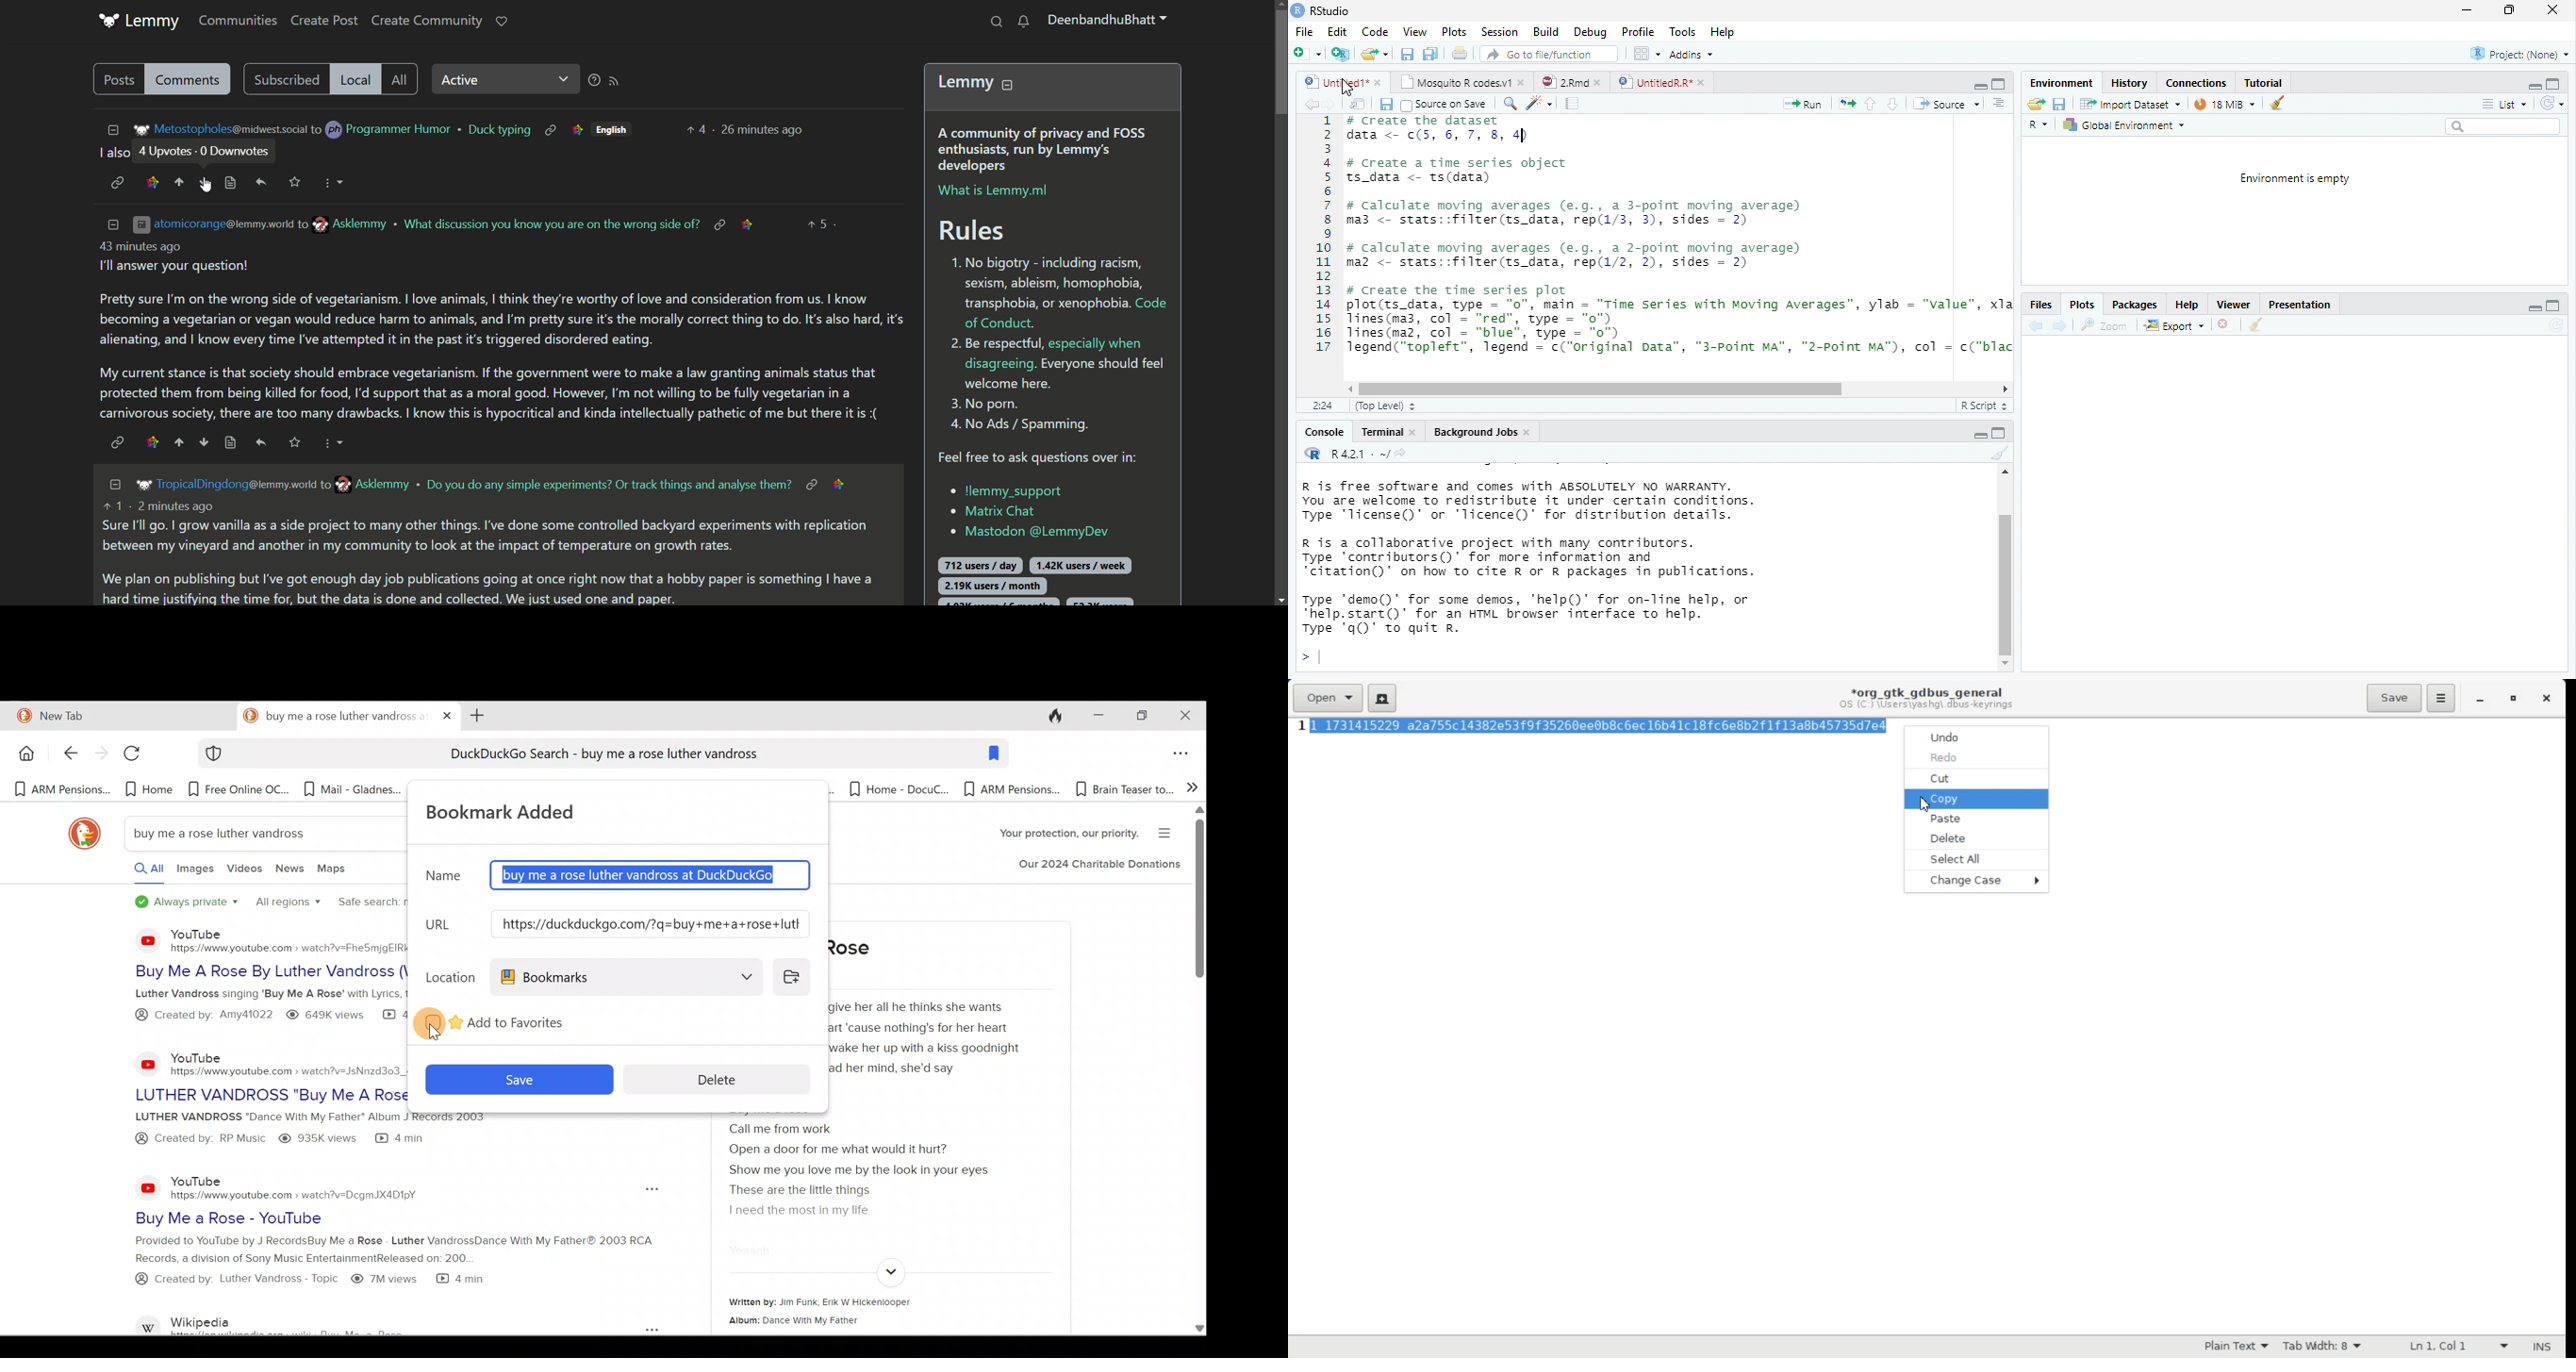 The width and height of the screenshot is (2576, 1372). Describe the element at coordinates (1416, 433) in the screenshot. I see `close` at that location.